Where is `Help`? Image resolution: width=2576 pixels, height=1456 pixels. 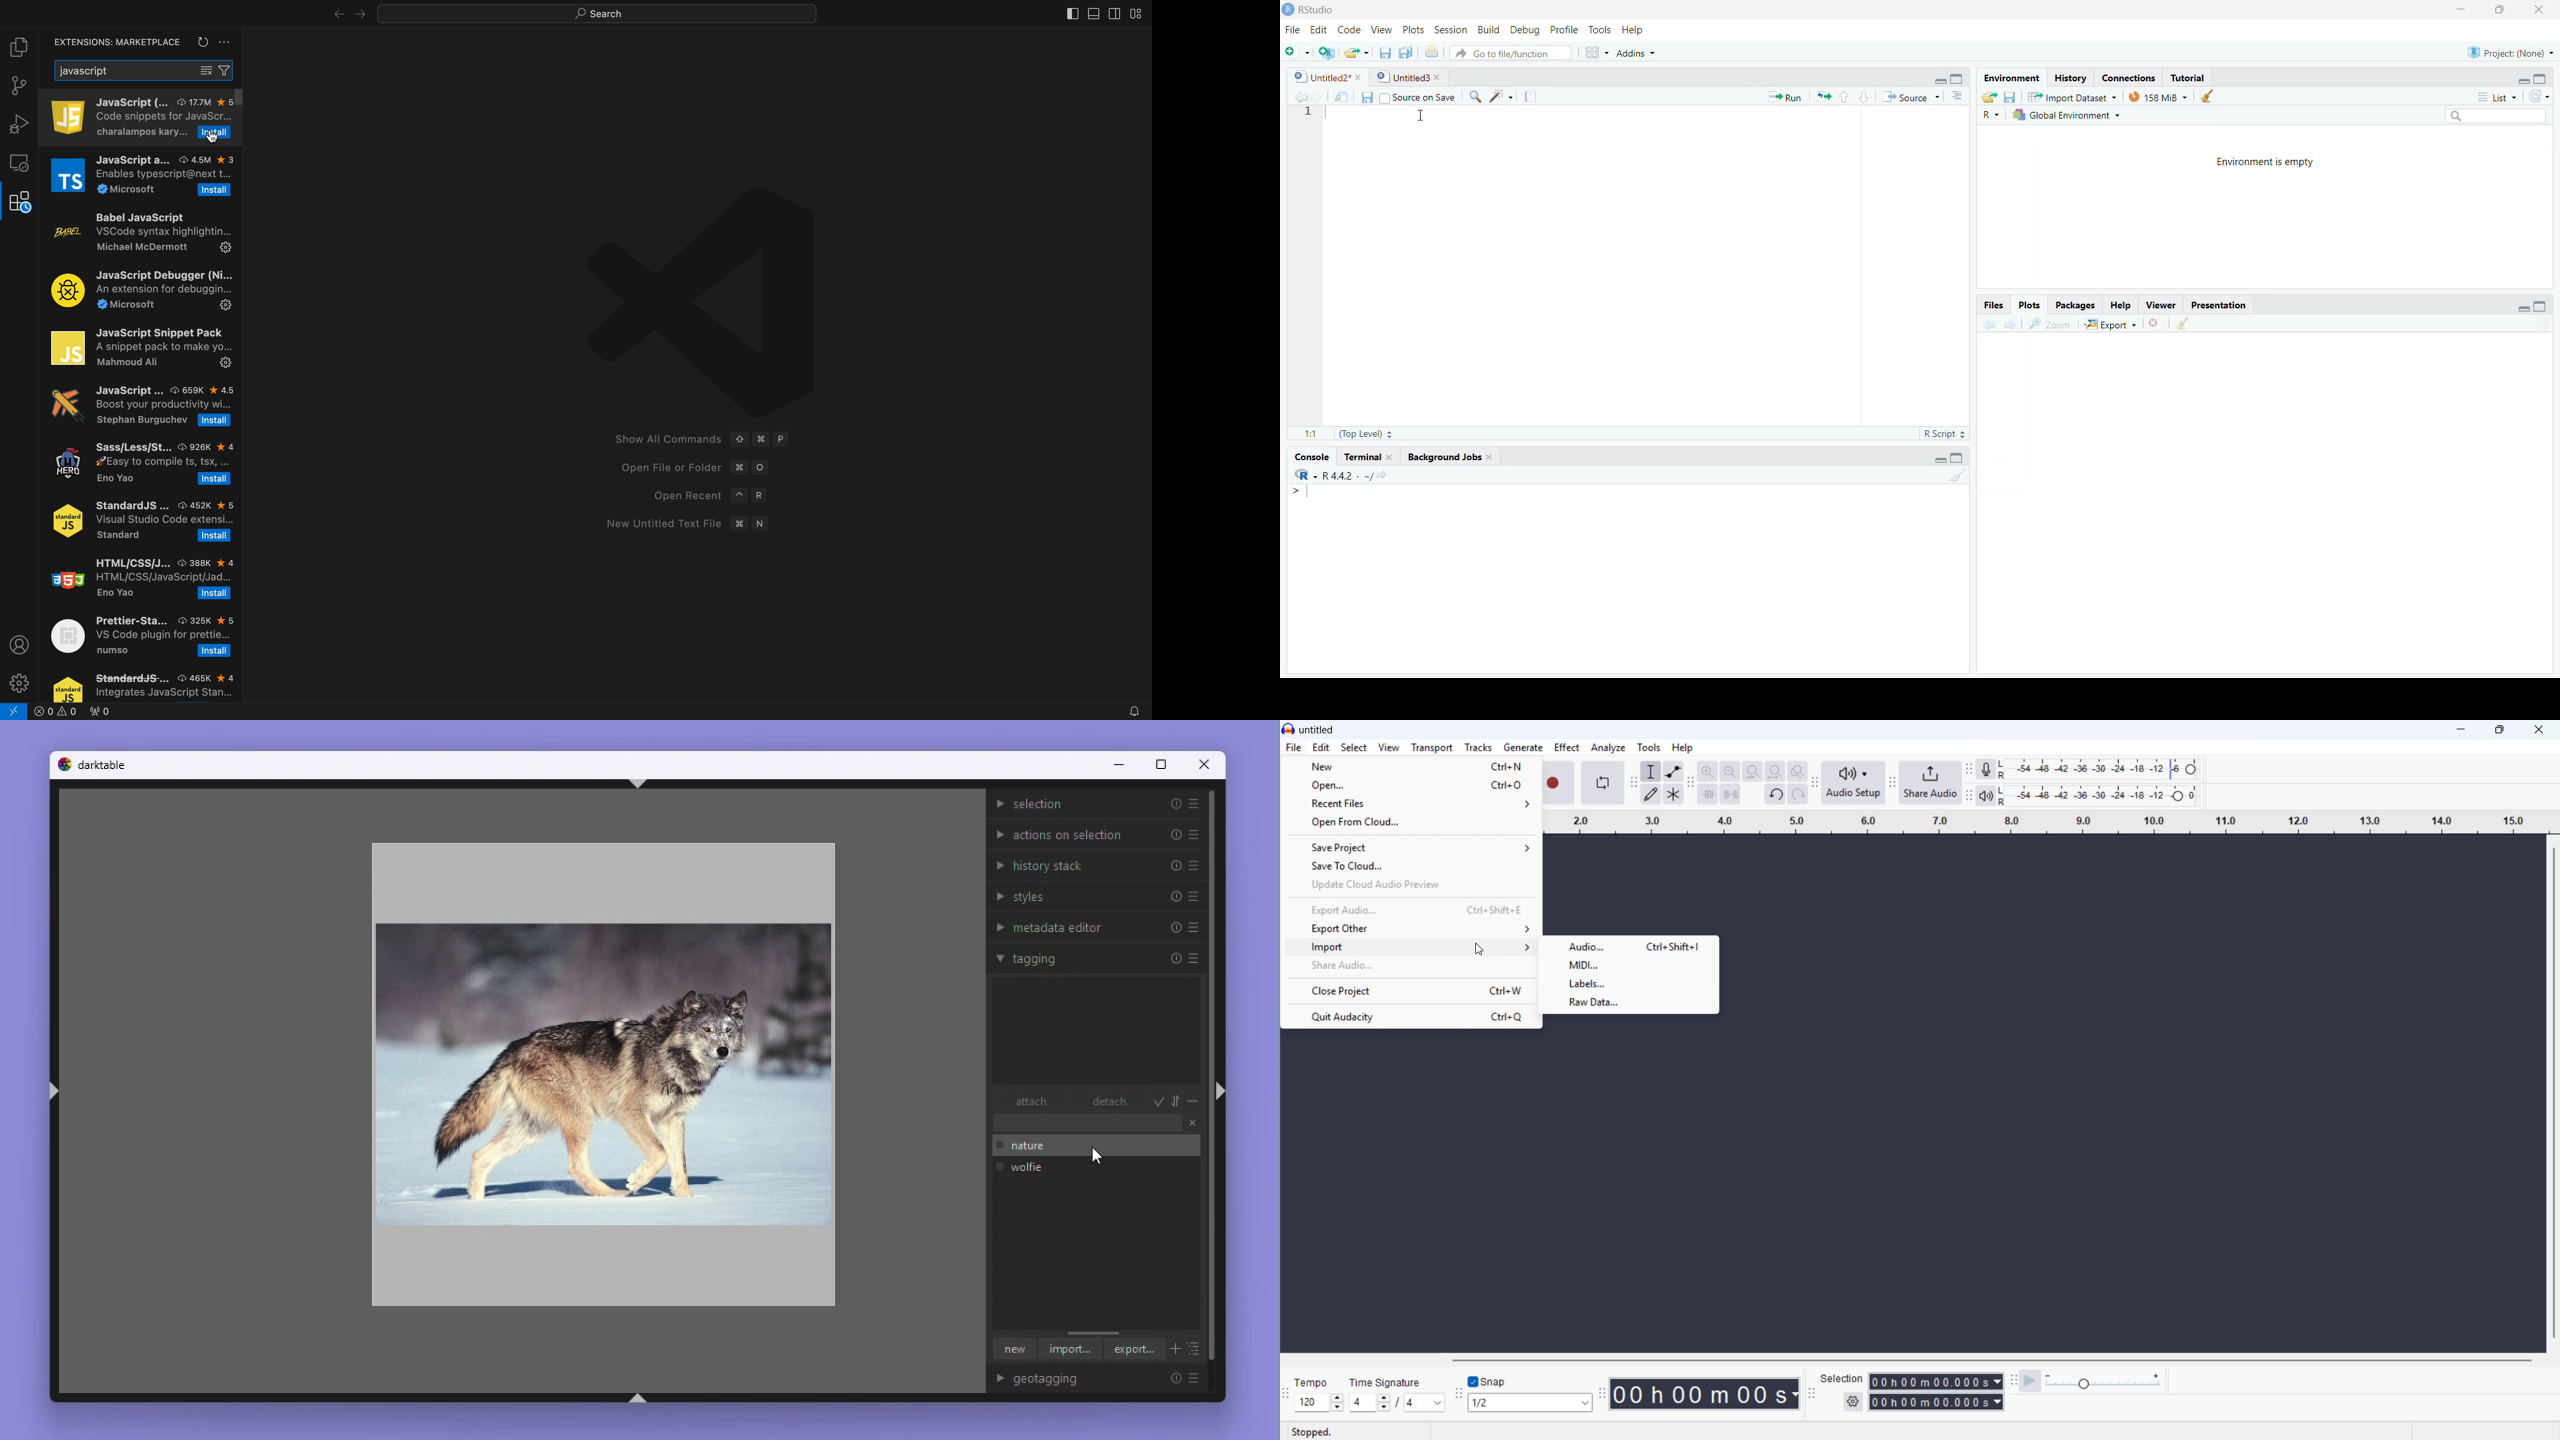
Help is located at coordinates (1647, 29).